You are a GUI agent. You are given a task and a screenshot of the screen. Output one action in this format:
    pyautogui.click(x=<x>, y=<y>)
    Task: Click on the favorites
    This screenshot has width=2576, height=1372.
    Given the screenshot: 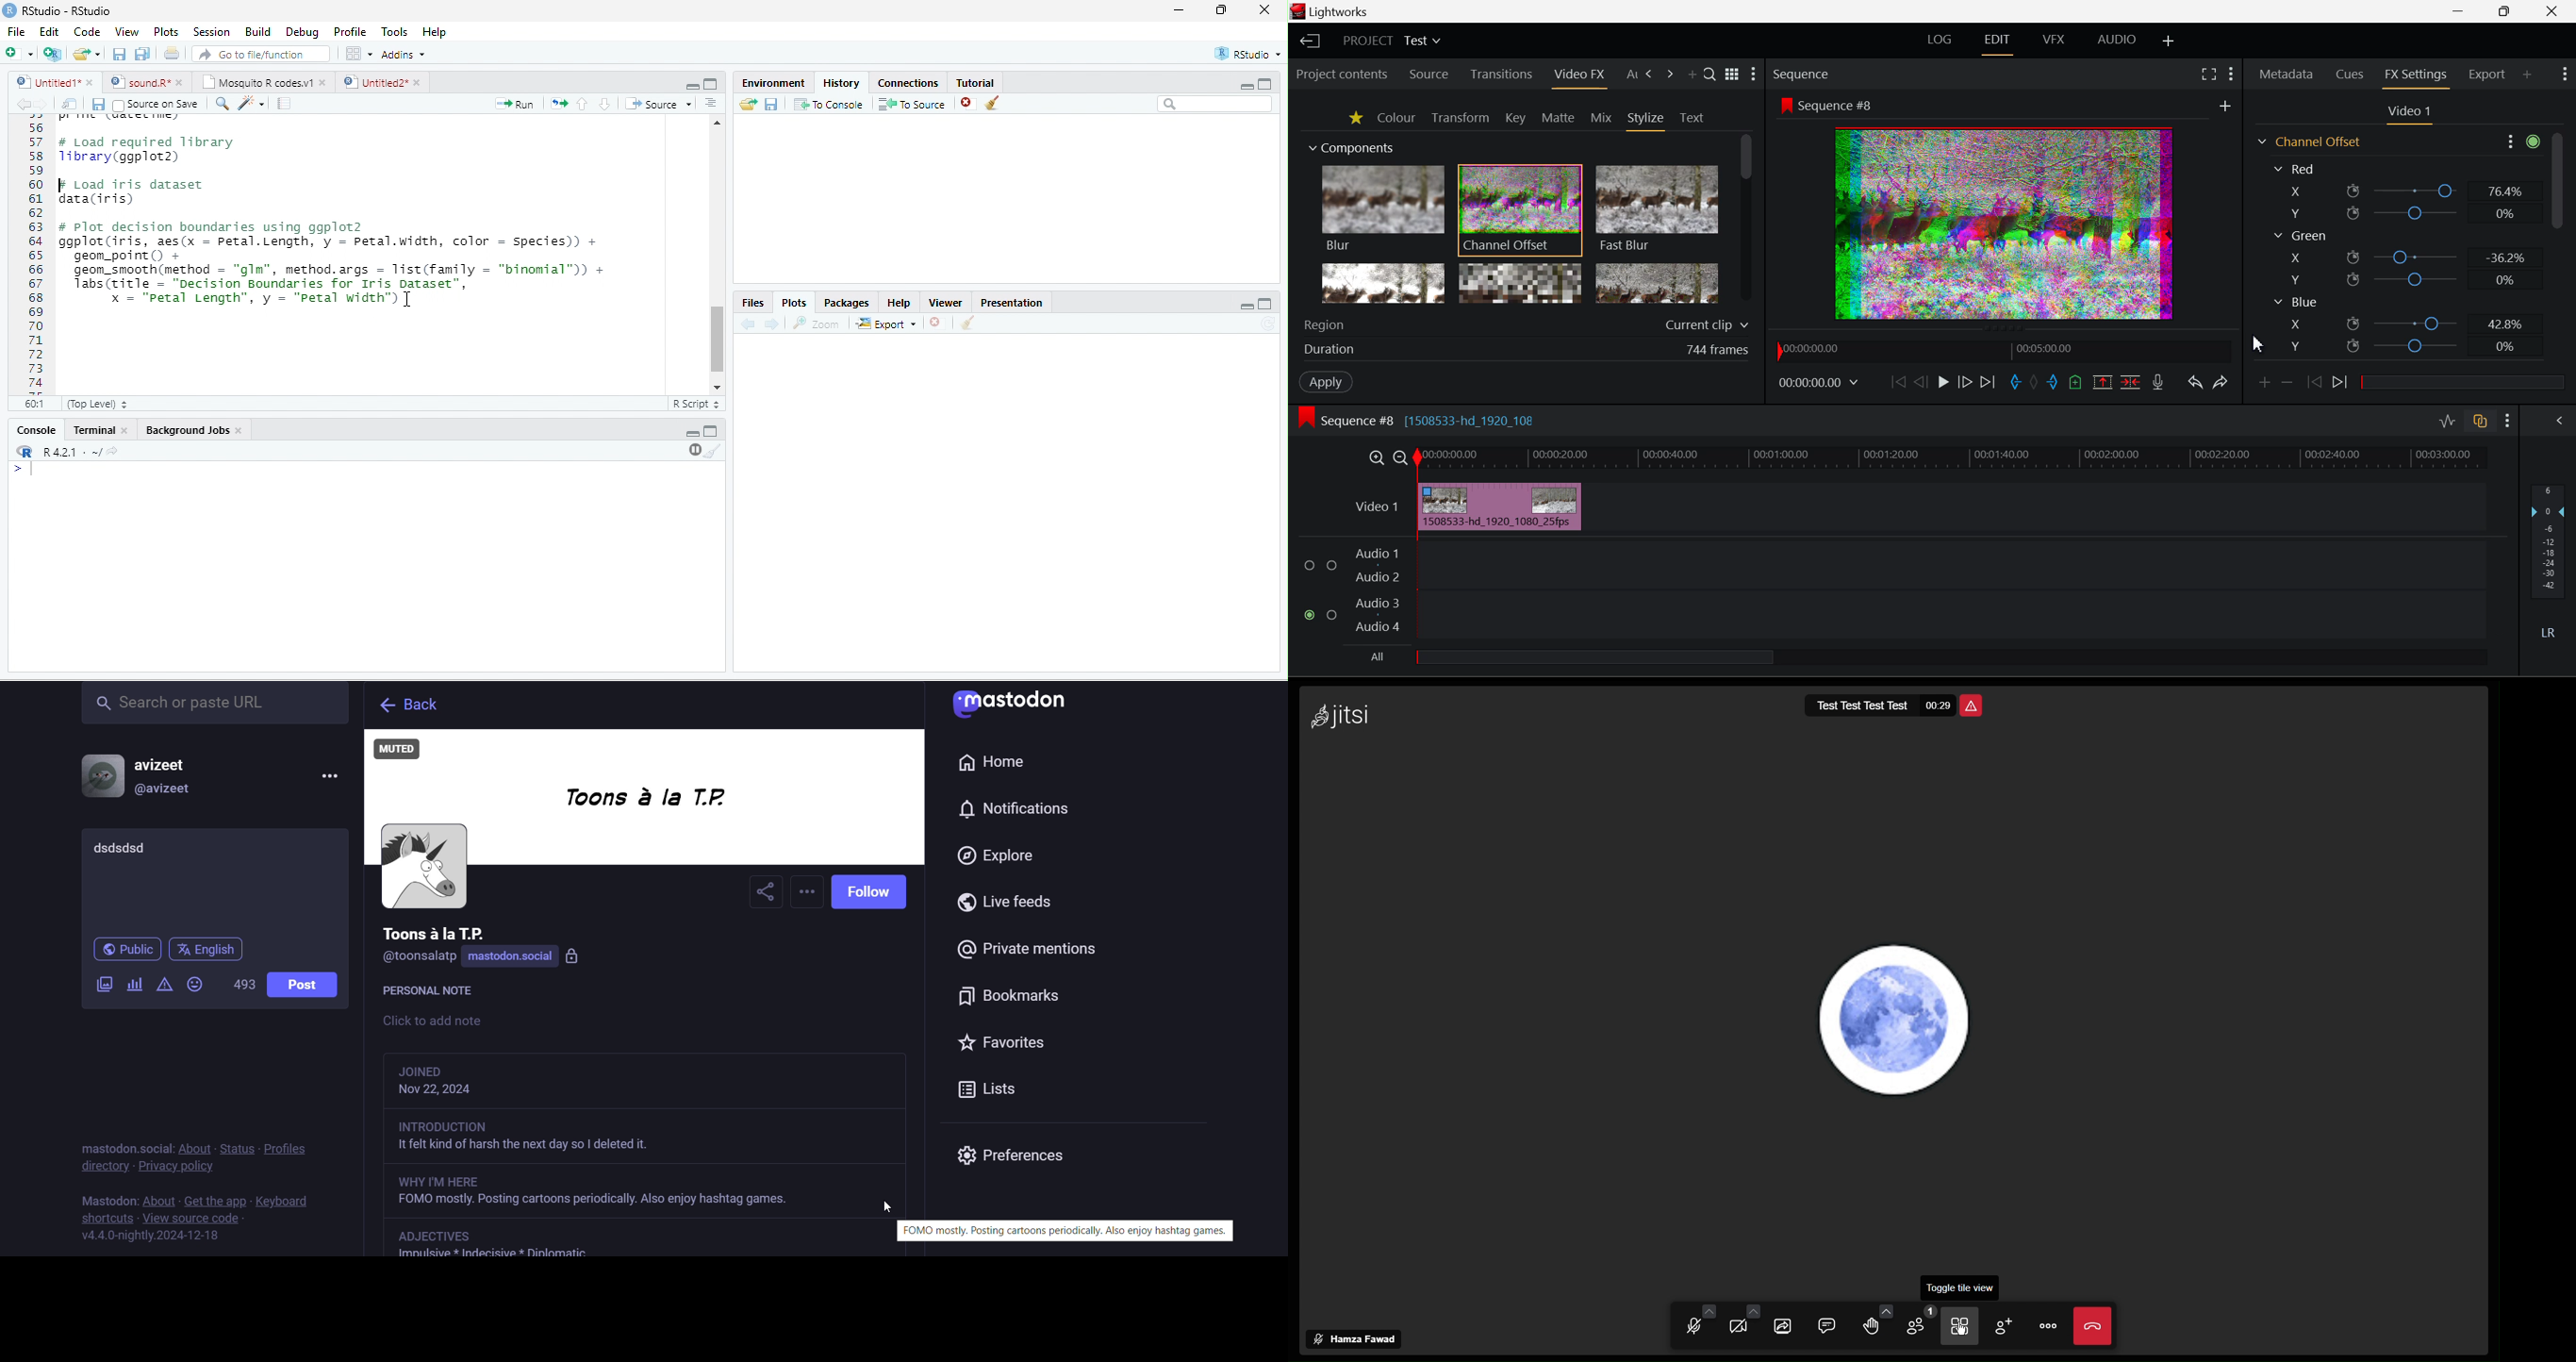 What is the action you would take?
    pyautogui.click(x=999, y=1043)
    